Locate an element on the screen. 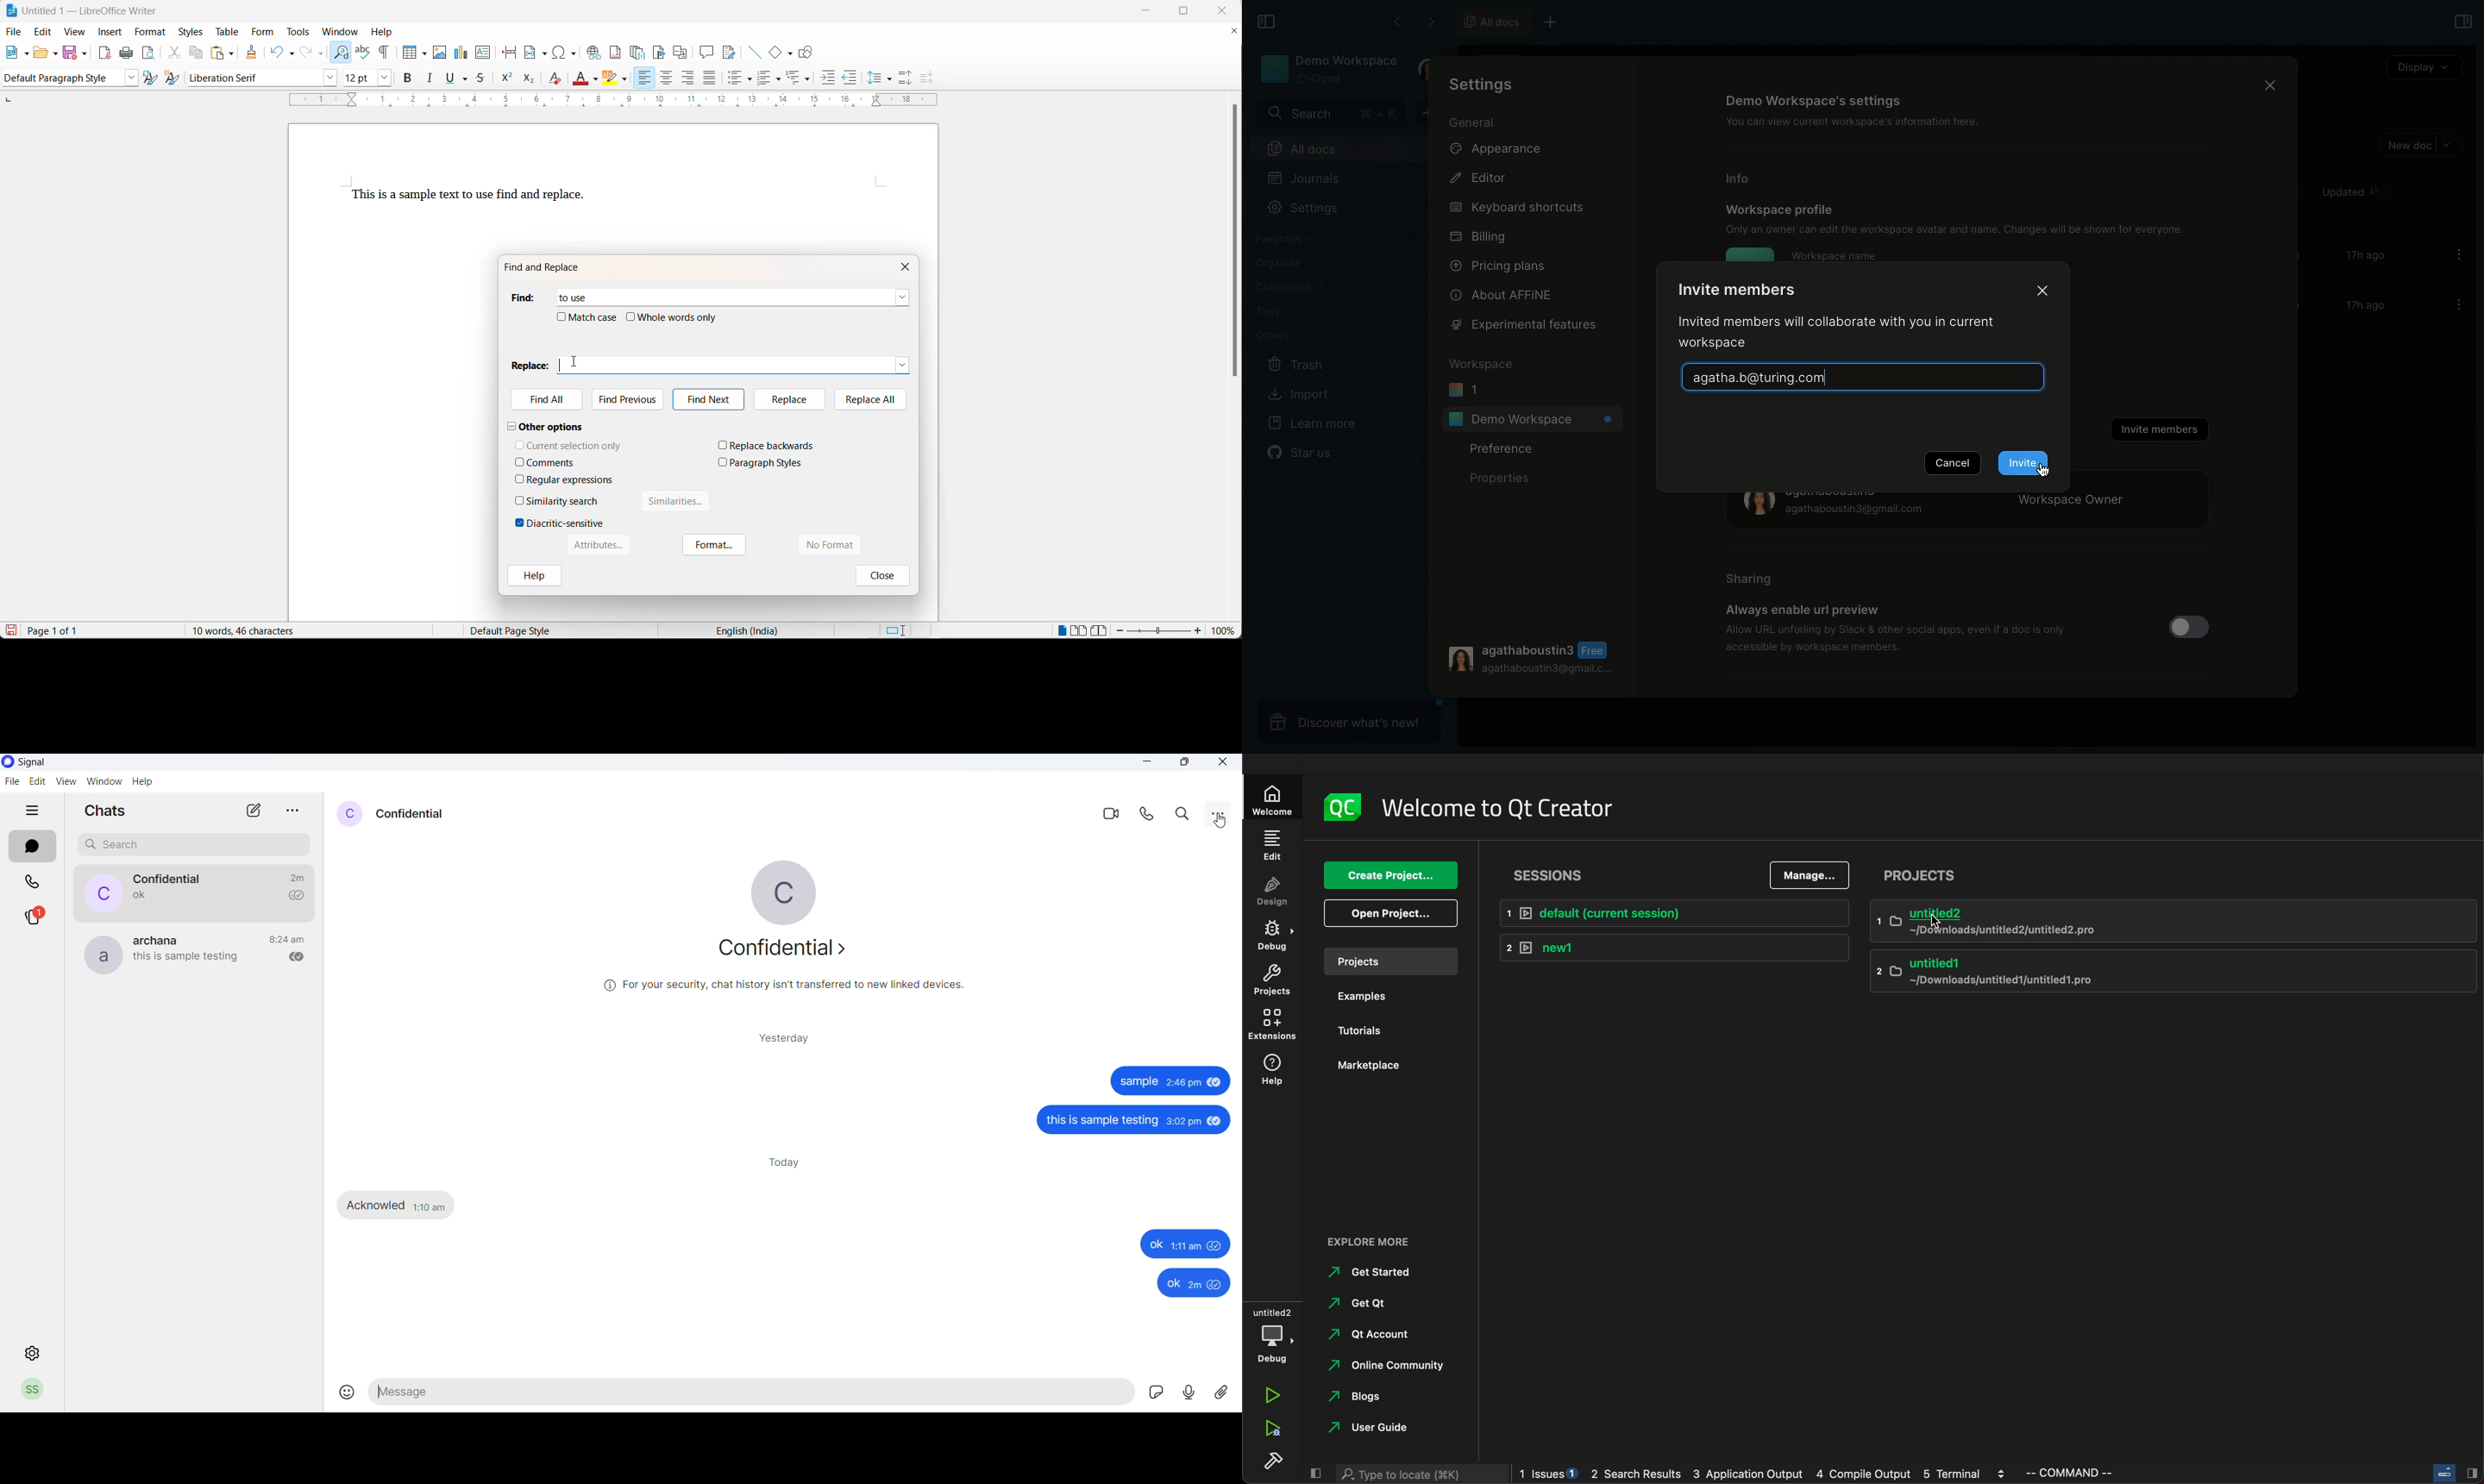 Image resolution: width=2492 pixels, height=1484 pixels. untitled1 is located at coordinates (2170, 973).